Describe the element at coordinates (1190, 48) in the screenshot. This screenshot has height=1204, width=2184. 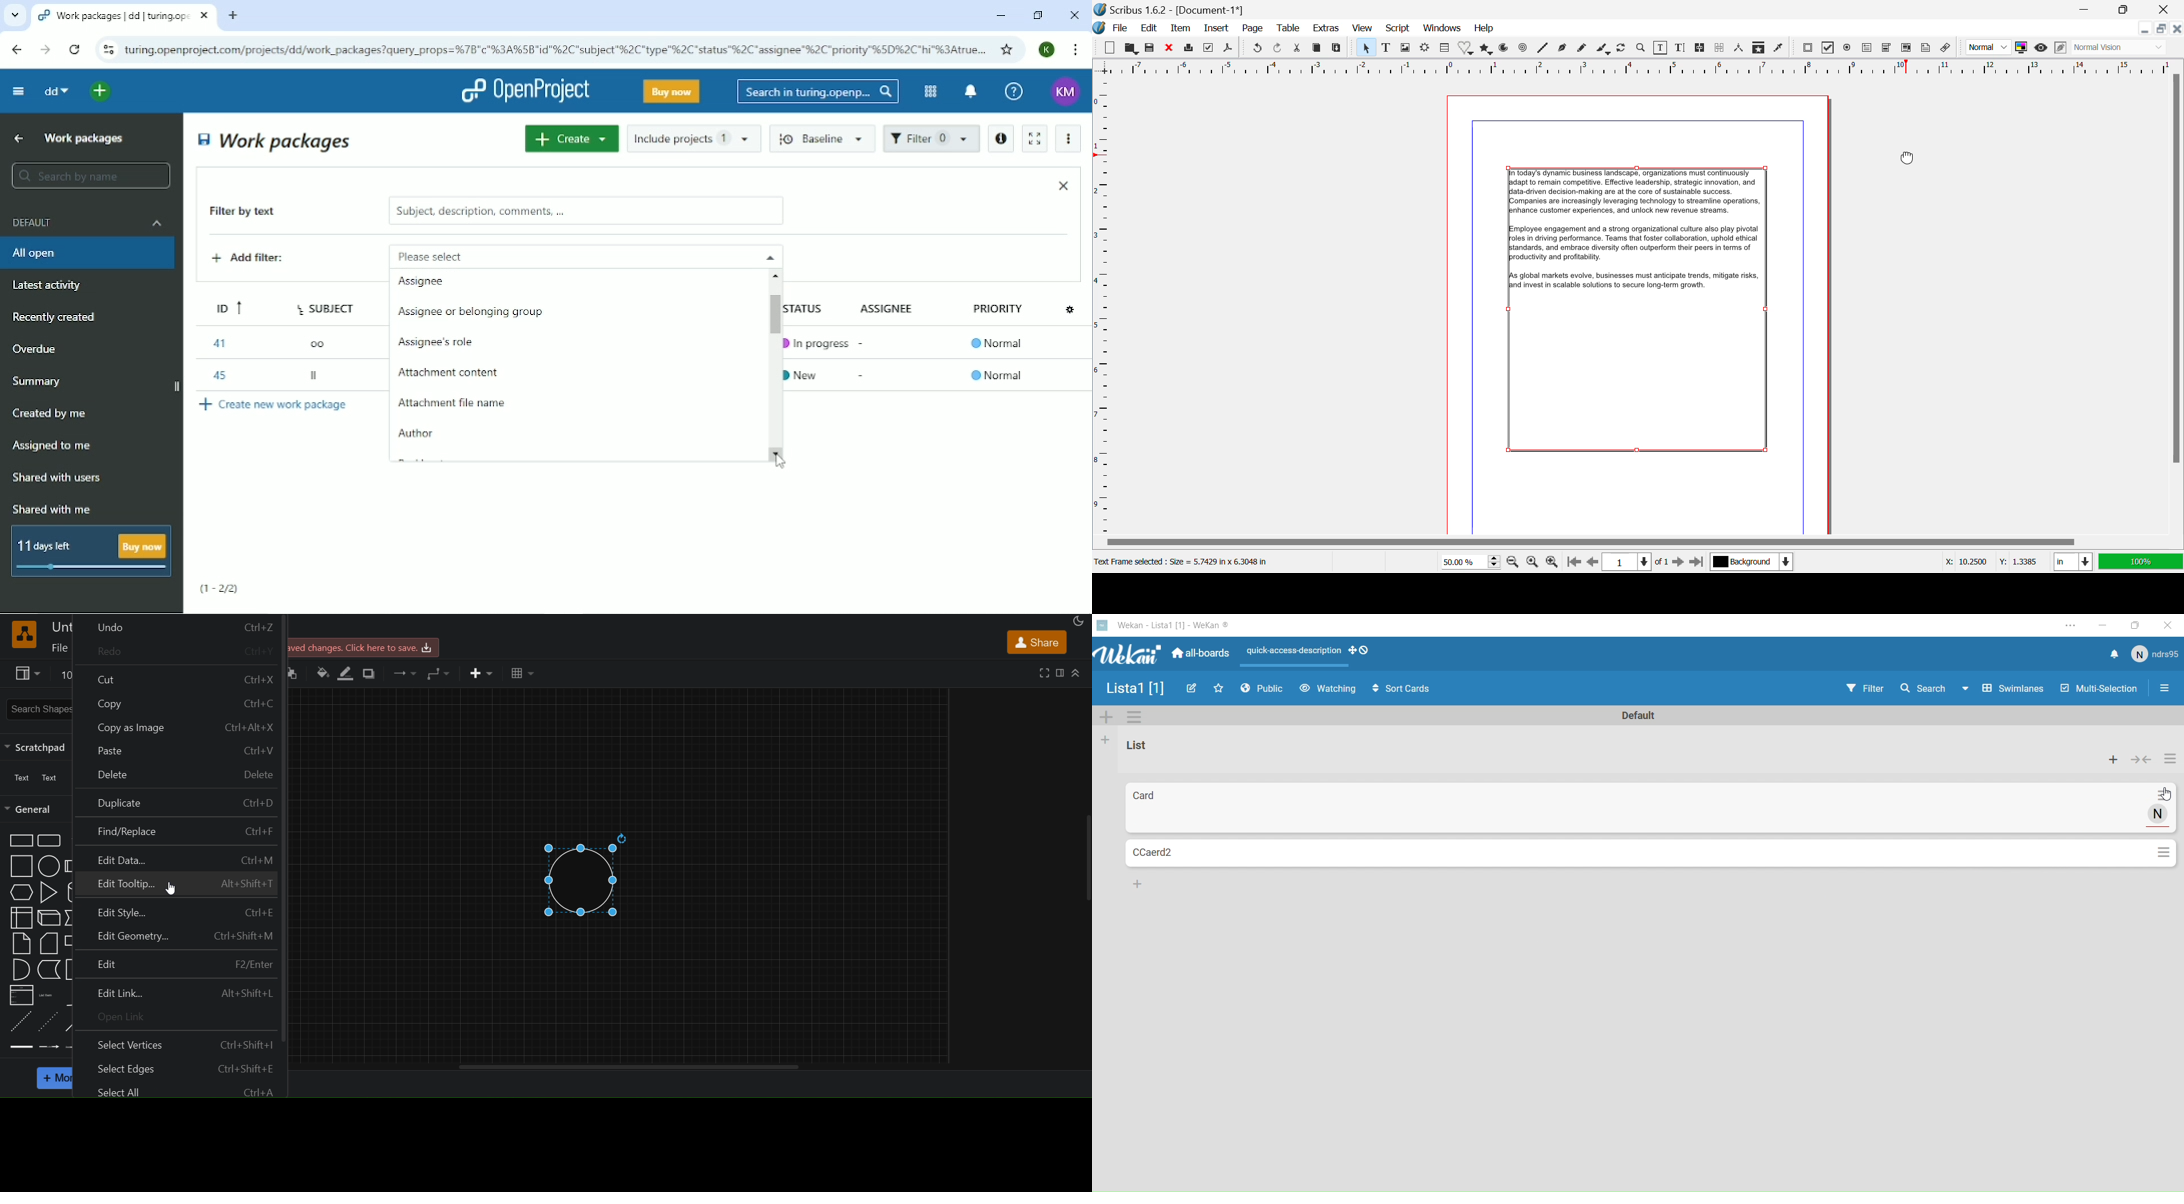
I see `Print` at that location.